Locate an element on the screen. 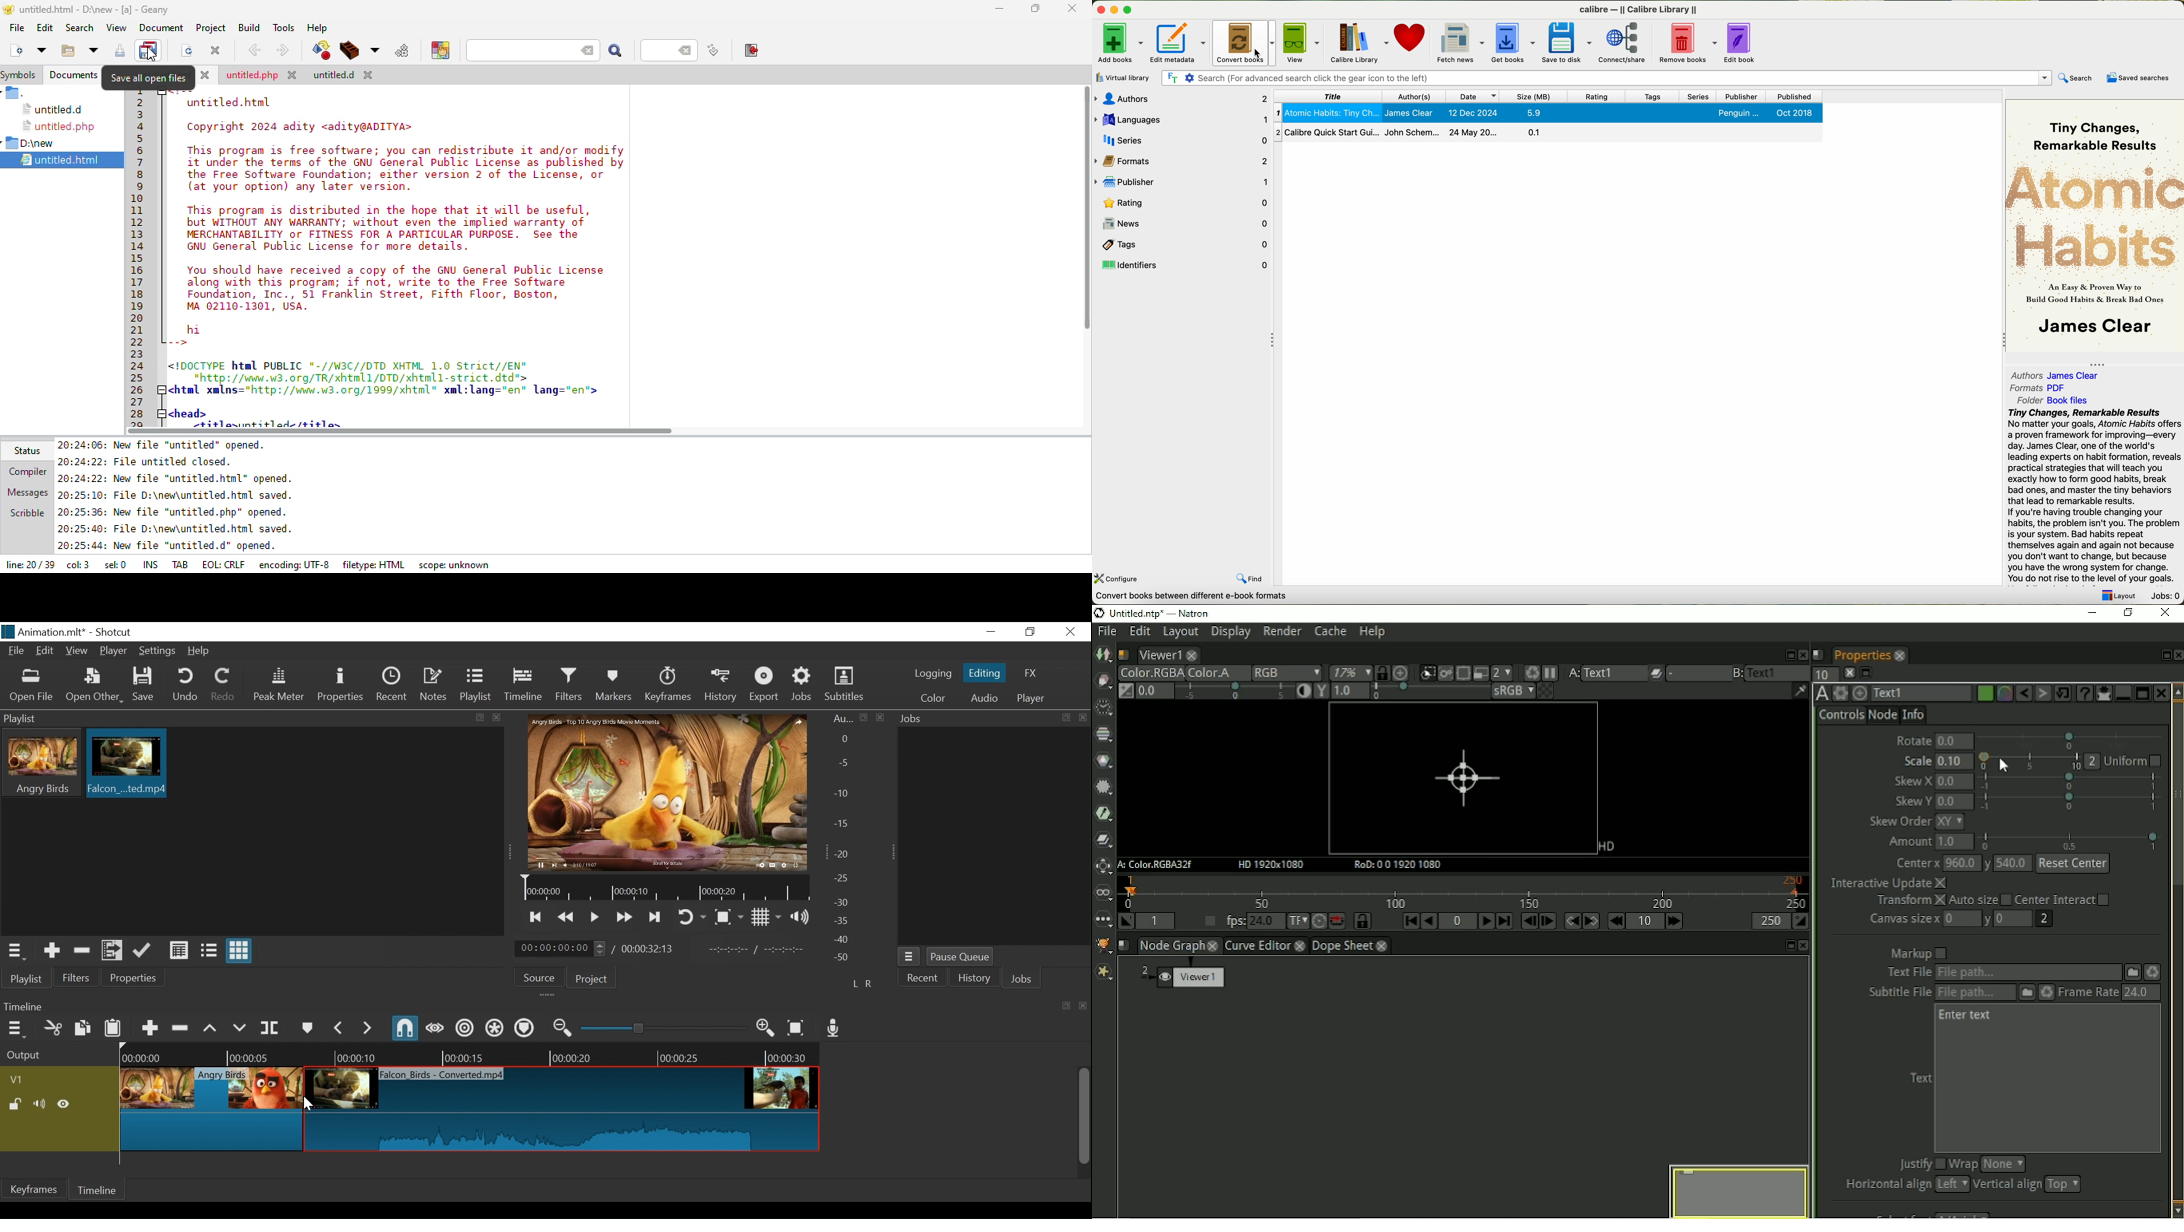  Paste is located at coordinates (113, 1026).